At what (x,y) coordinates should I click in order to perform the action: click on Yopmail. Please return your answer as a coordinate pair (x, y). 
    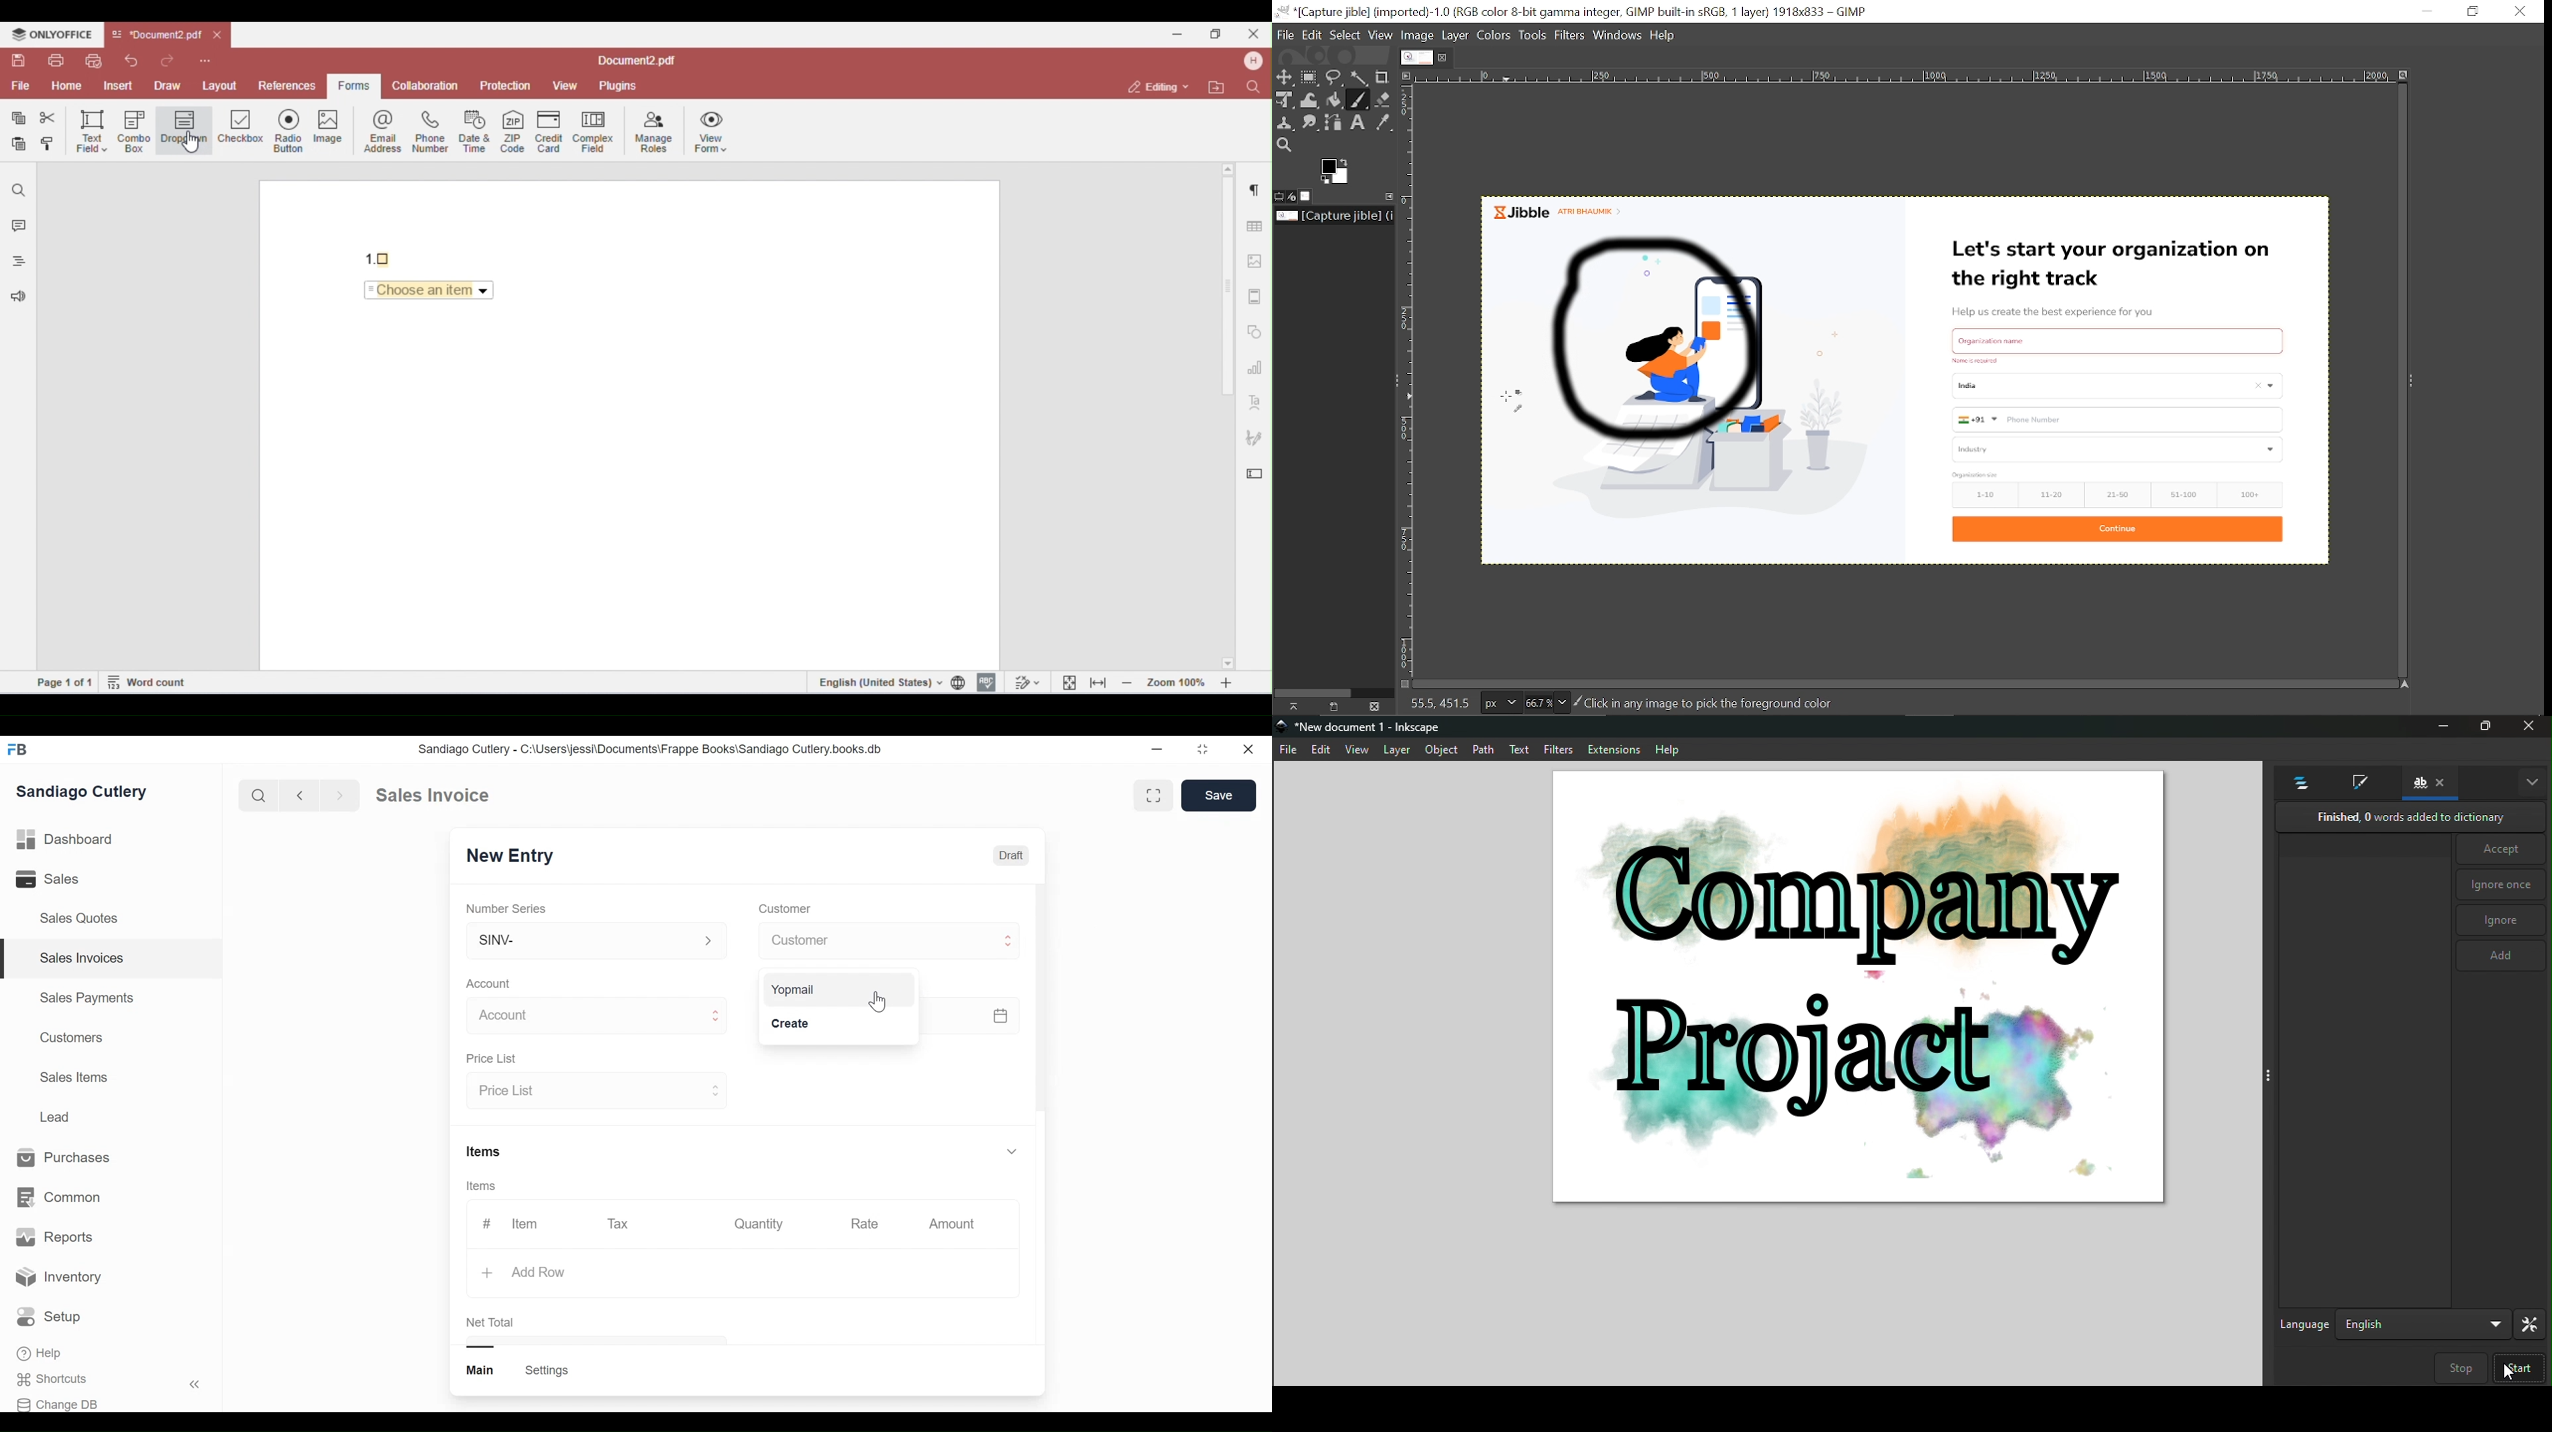
    Looking at the image, I should click on (794, 988).